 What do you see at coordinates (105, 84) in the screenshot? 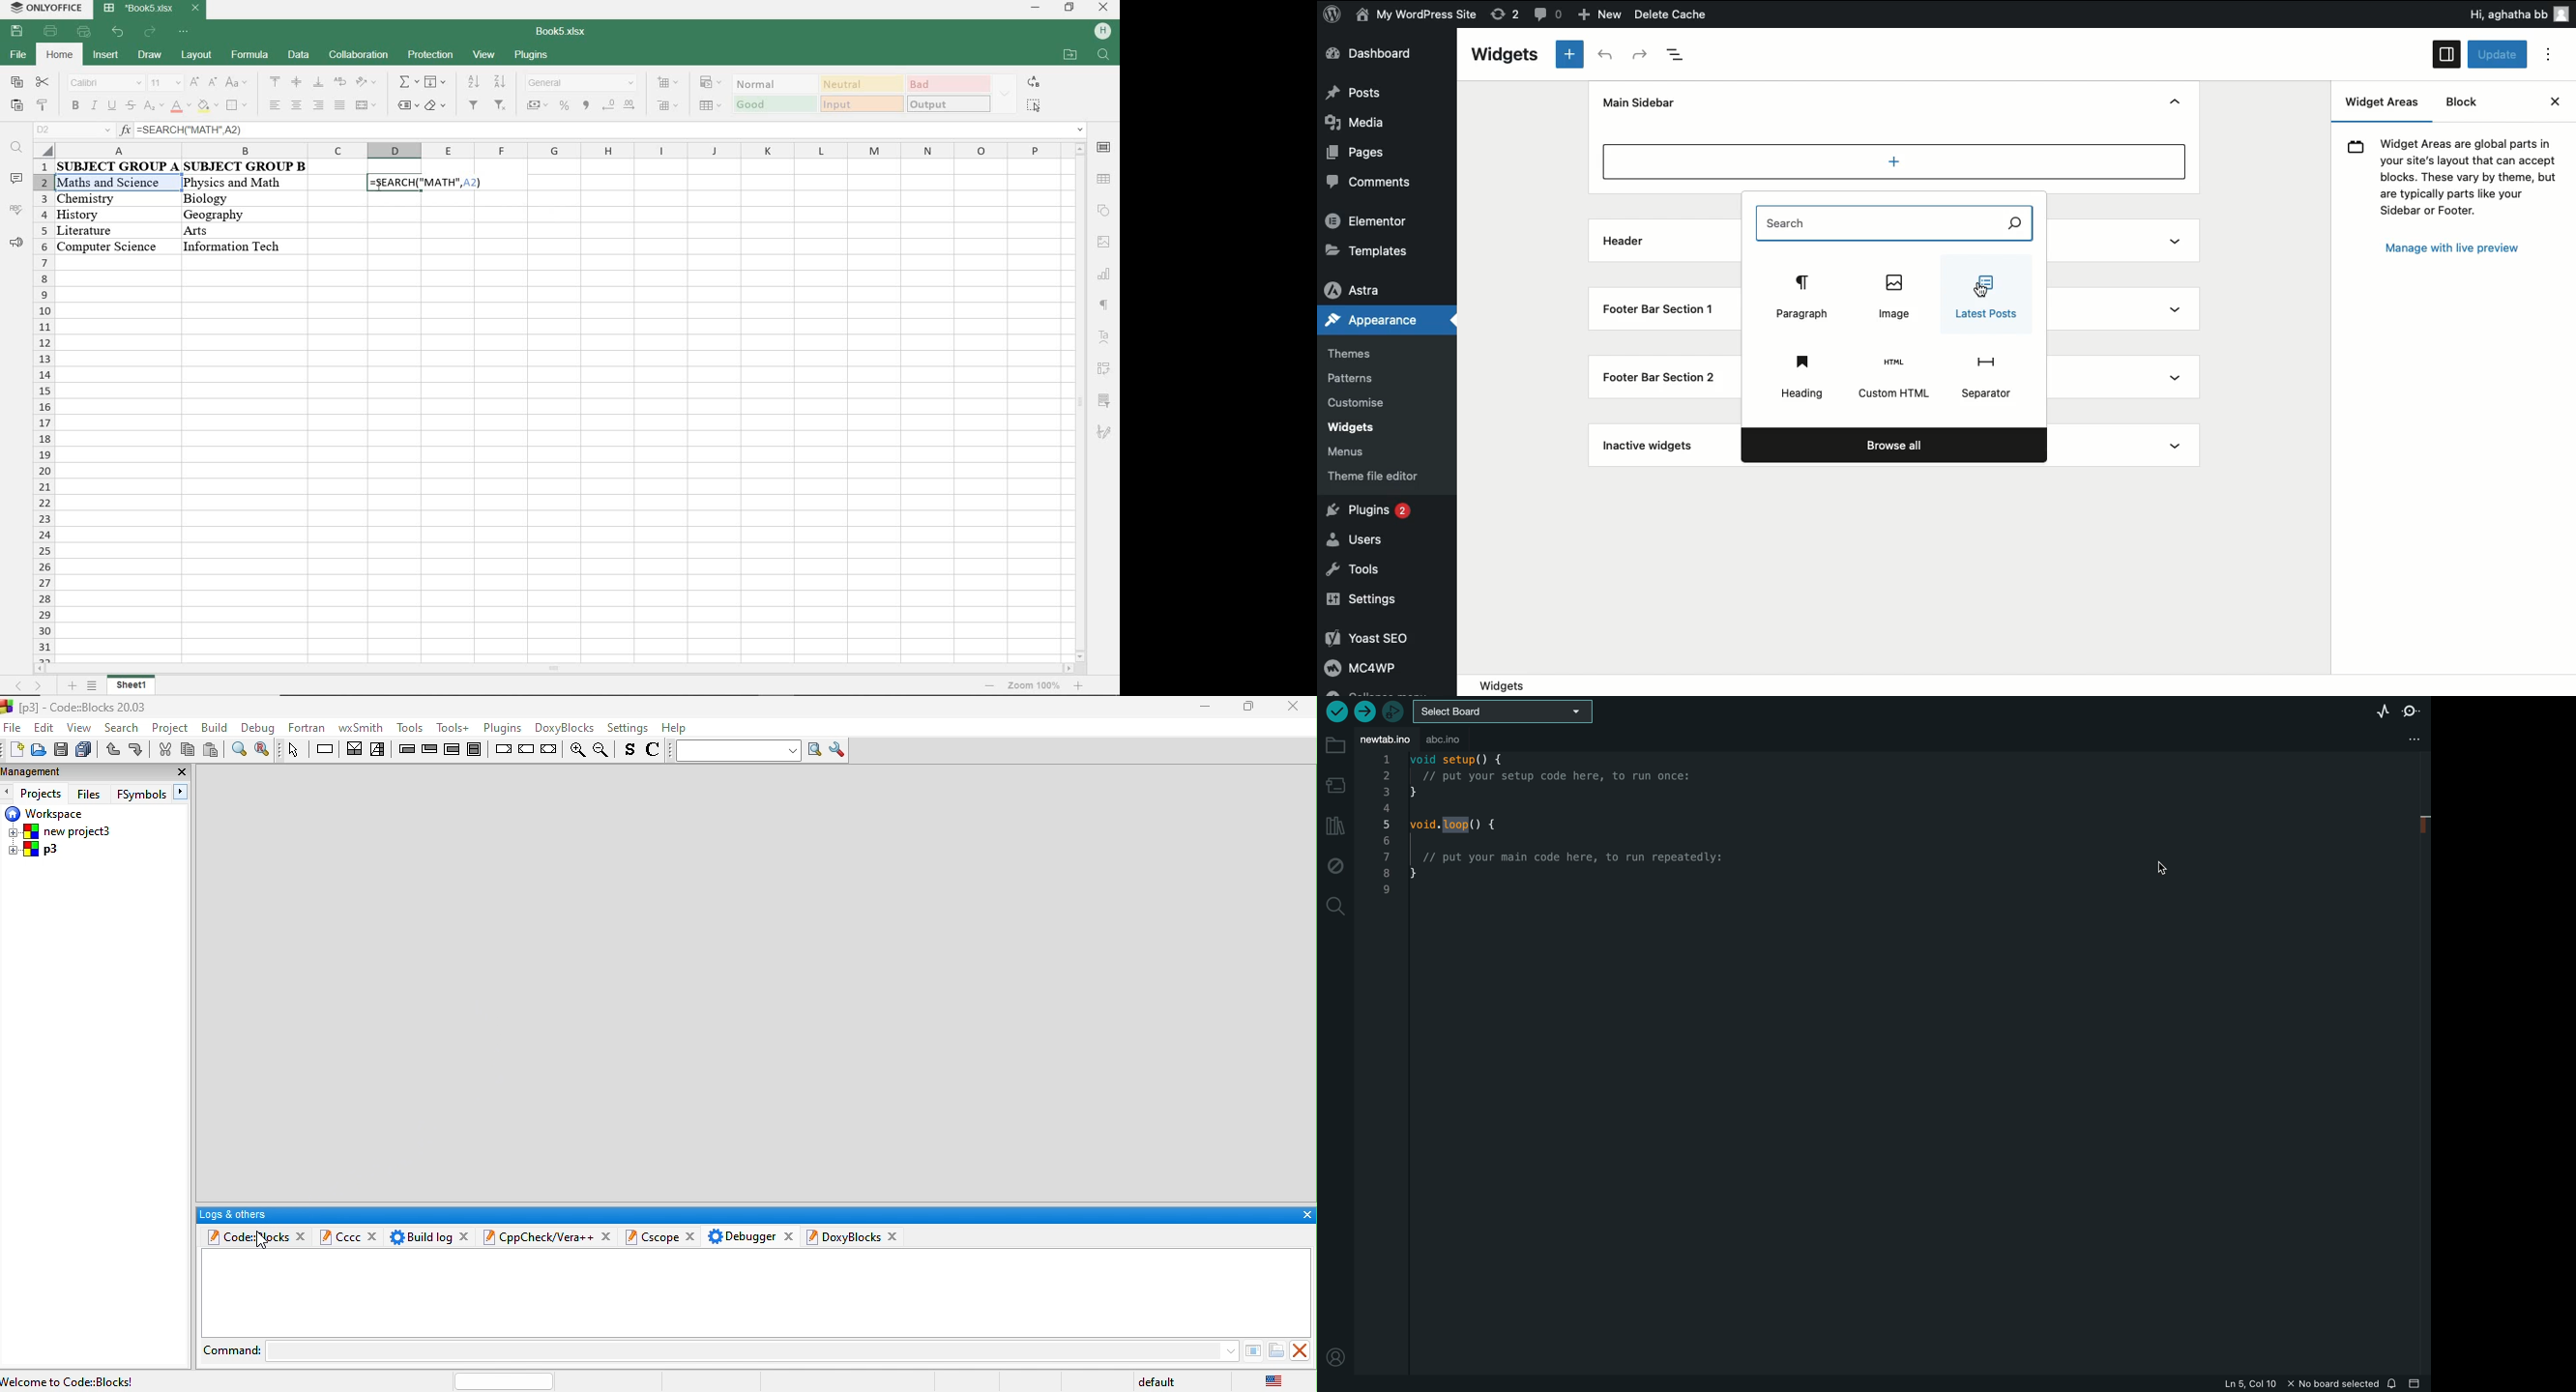
I see `font` at bounding box center [105, 84].